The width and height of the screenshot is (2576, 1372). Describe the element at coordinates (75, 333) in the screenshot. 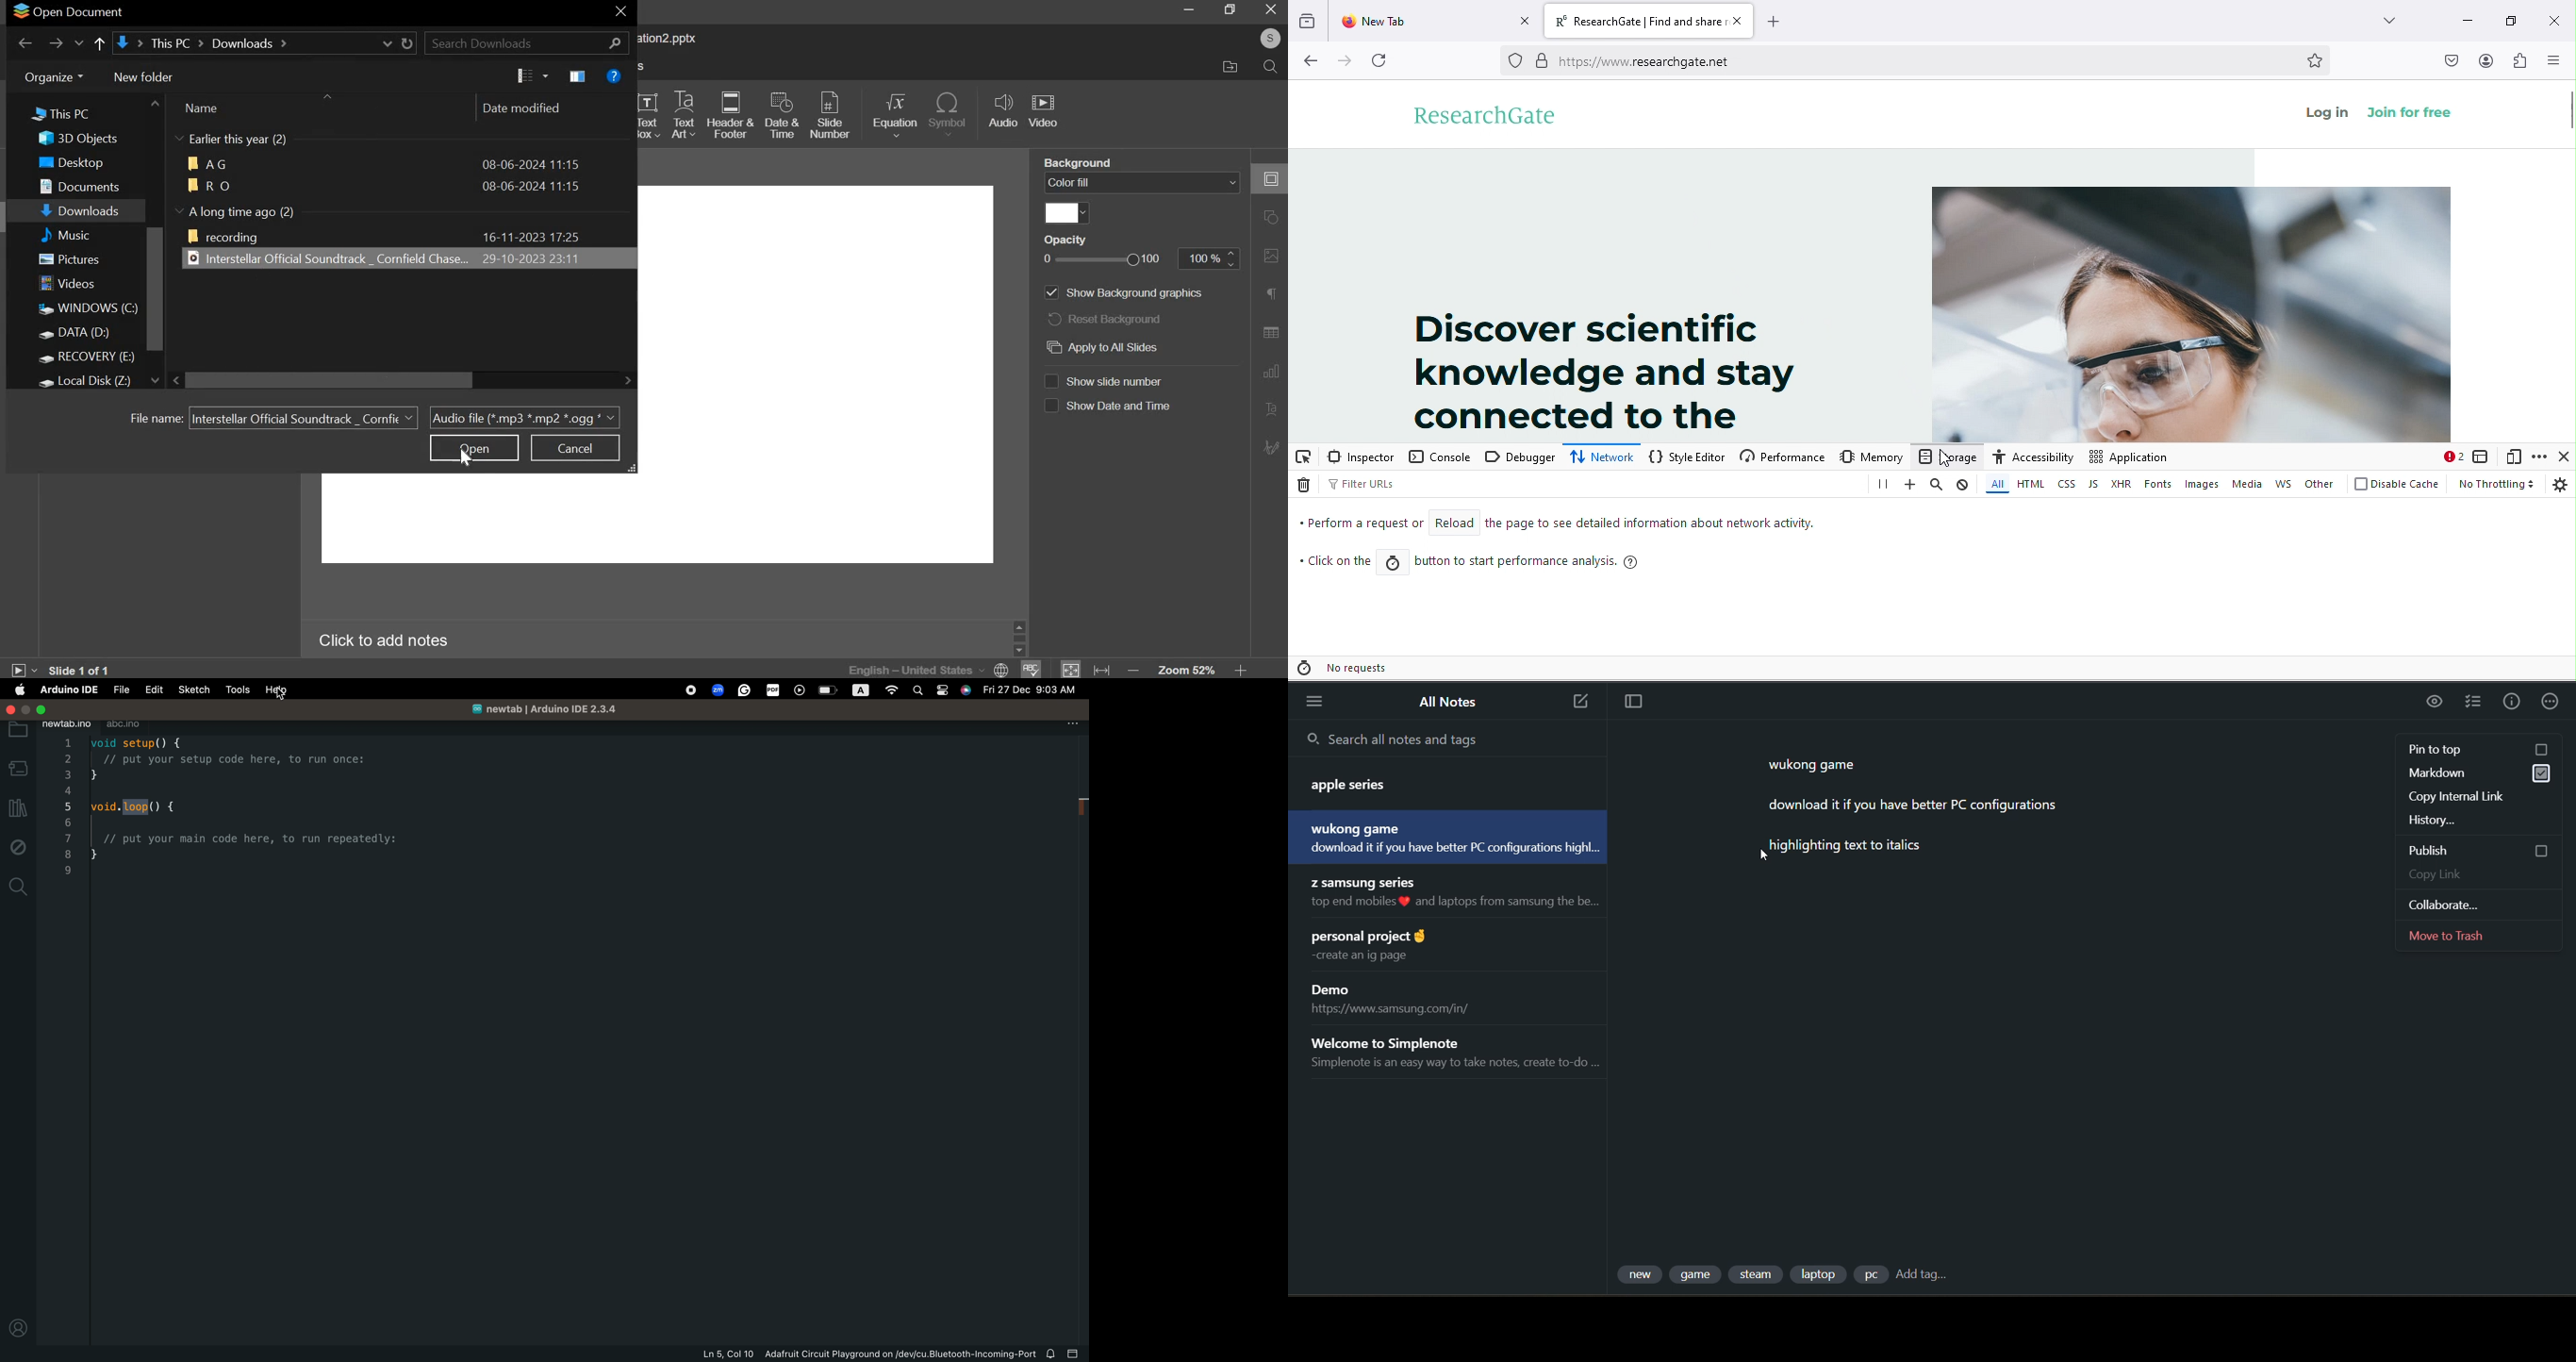

I see `DATA (D:)` at that location.